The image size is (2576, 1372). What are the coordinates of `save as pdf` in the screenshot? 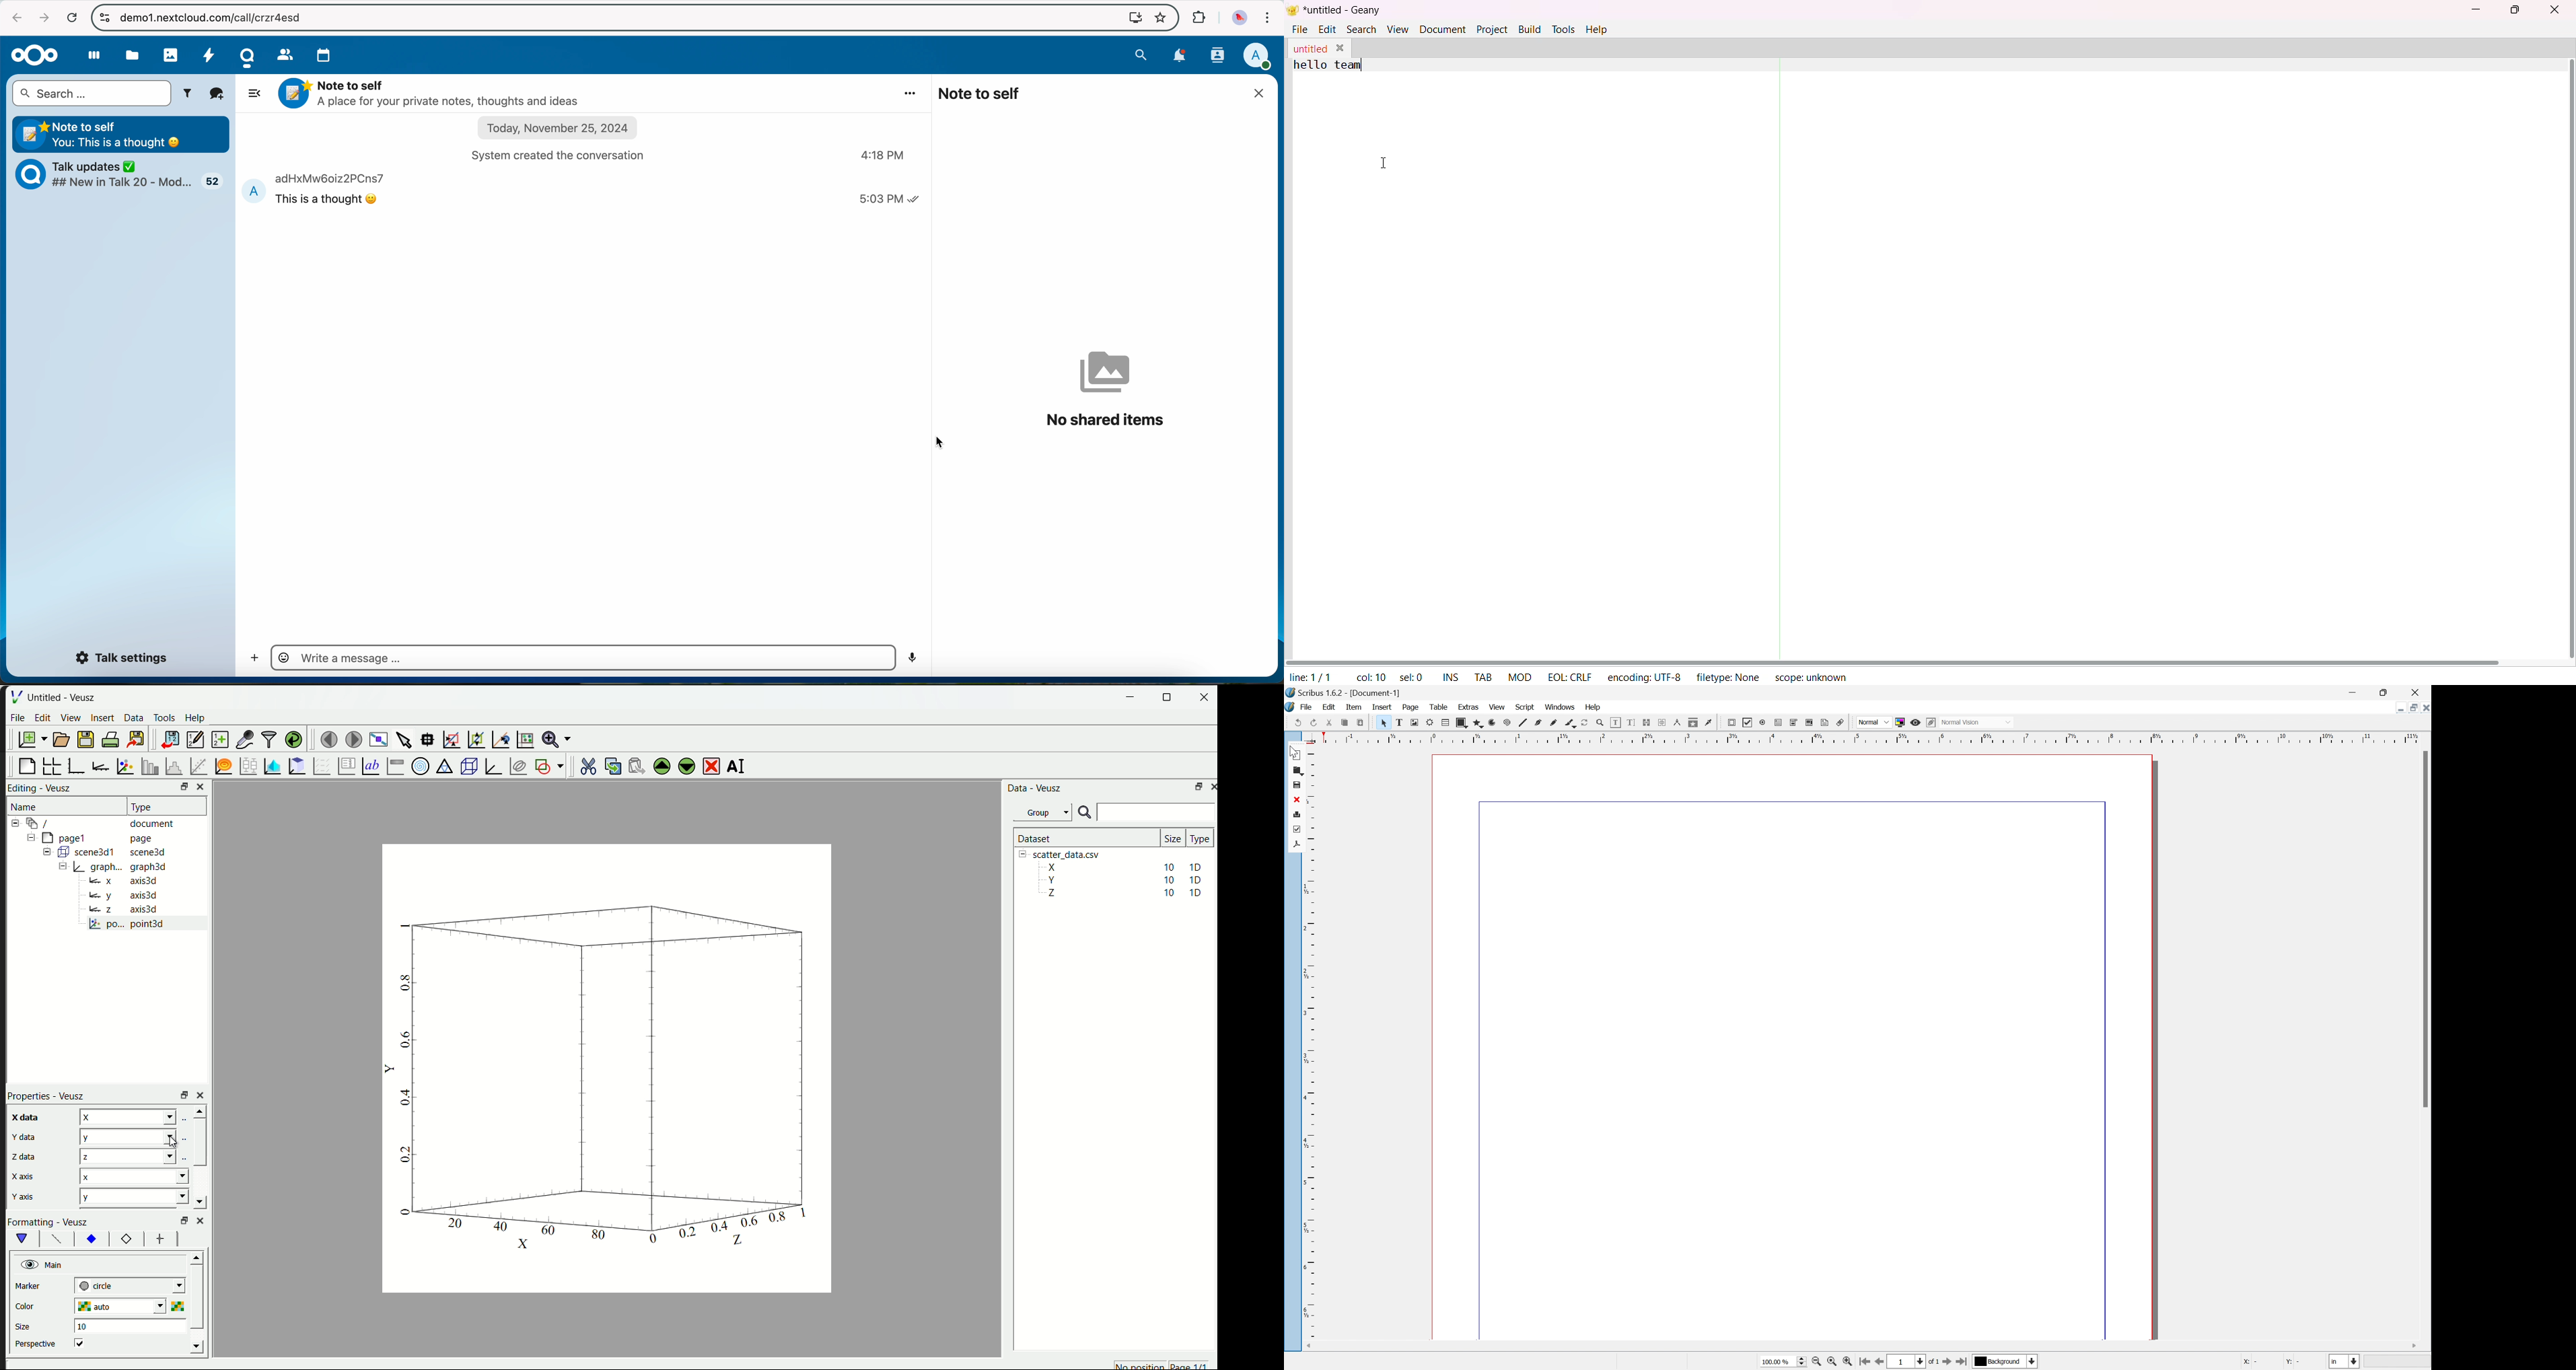 It's located at (1296, 844).